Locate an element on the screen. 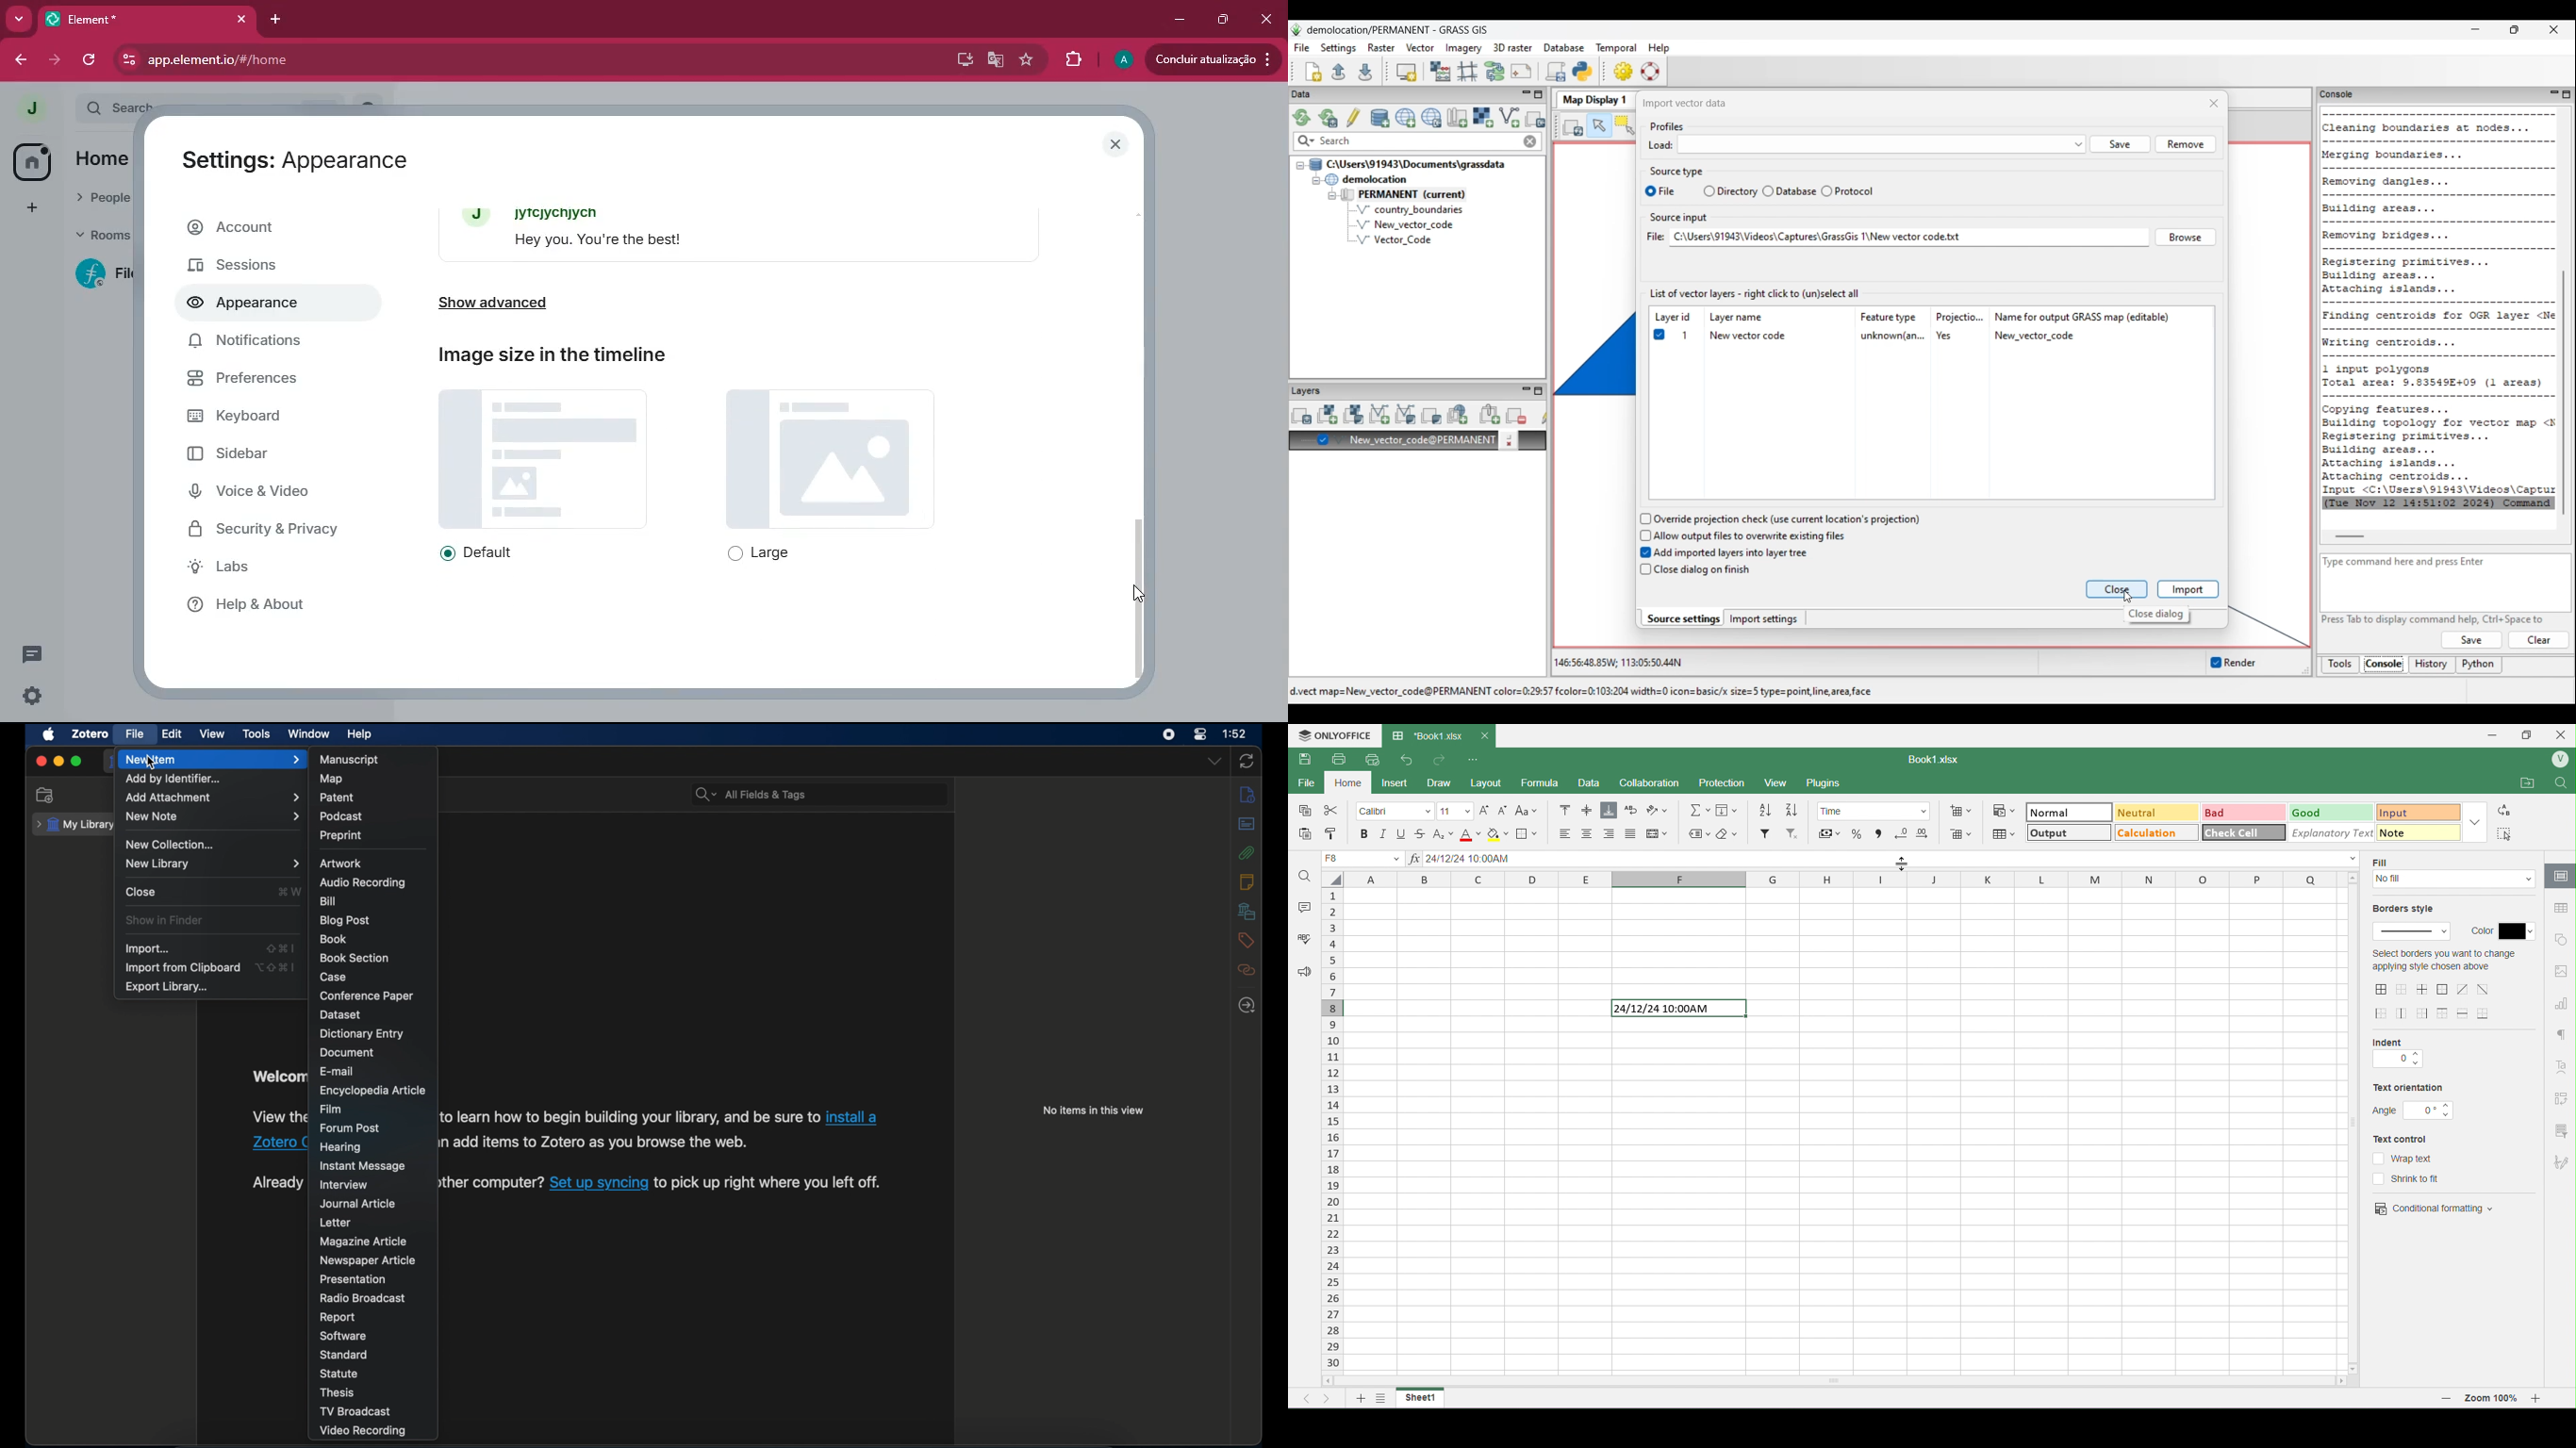  Clear is located at coordinates (1730, 833).